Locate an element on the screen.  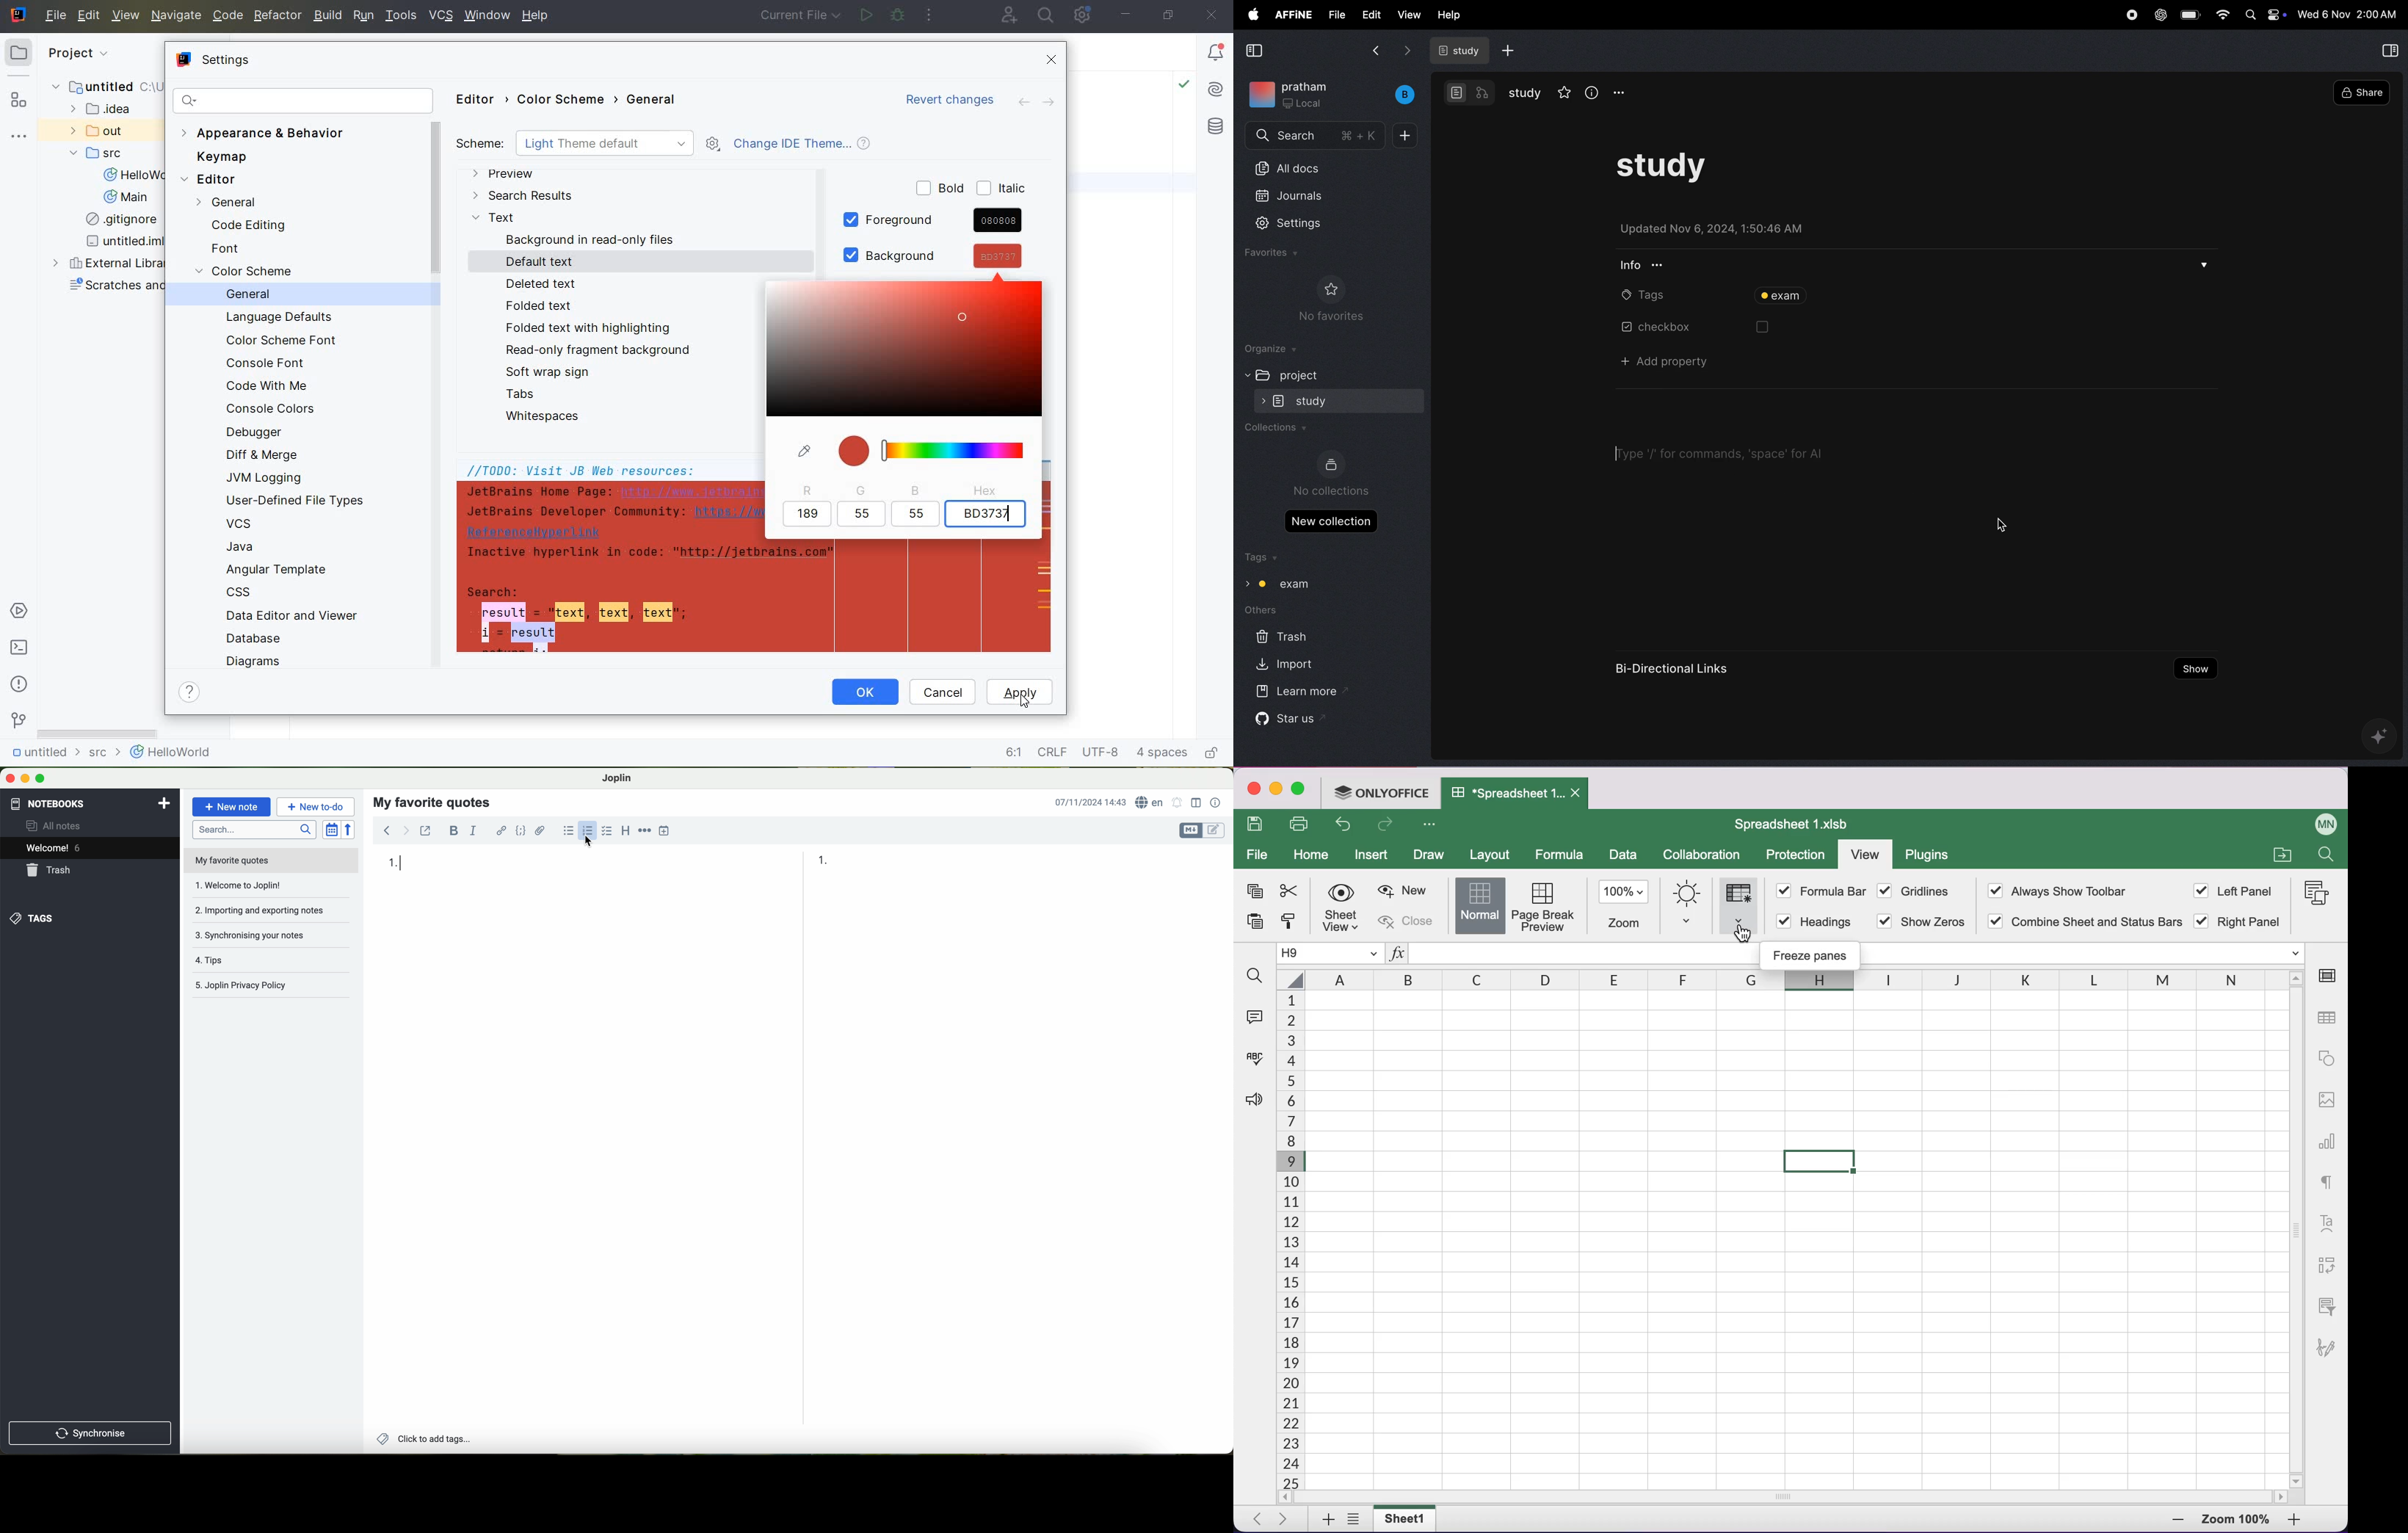
set alarm is located at coordinates (1177, 804).